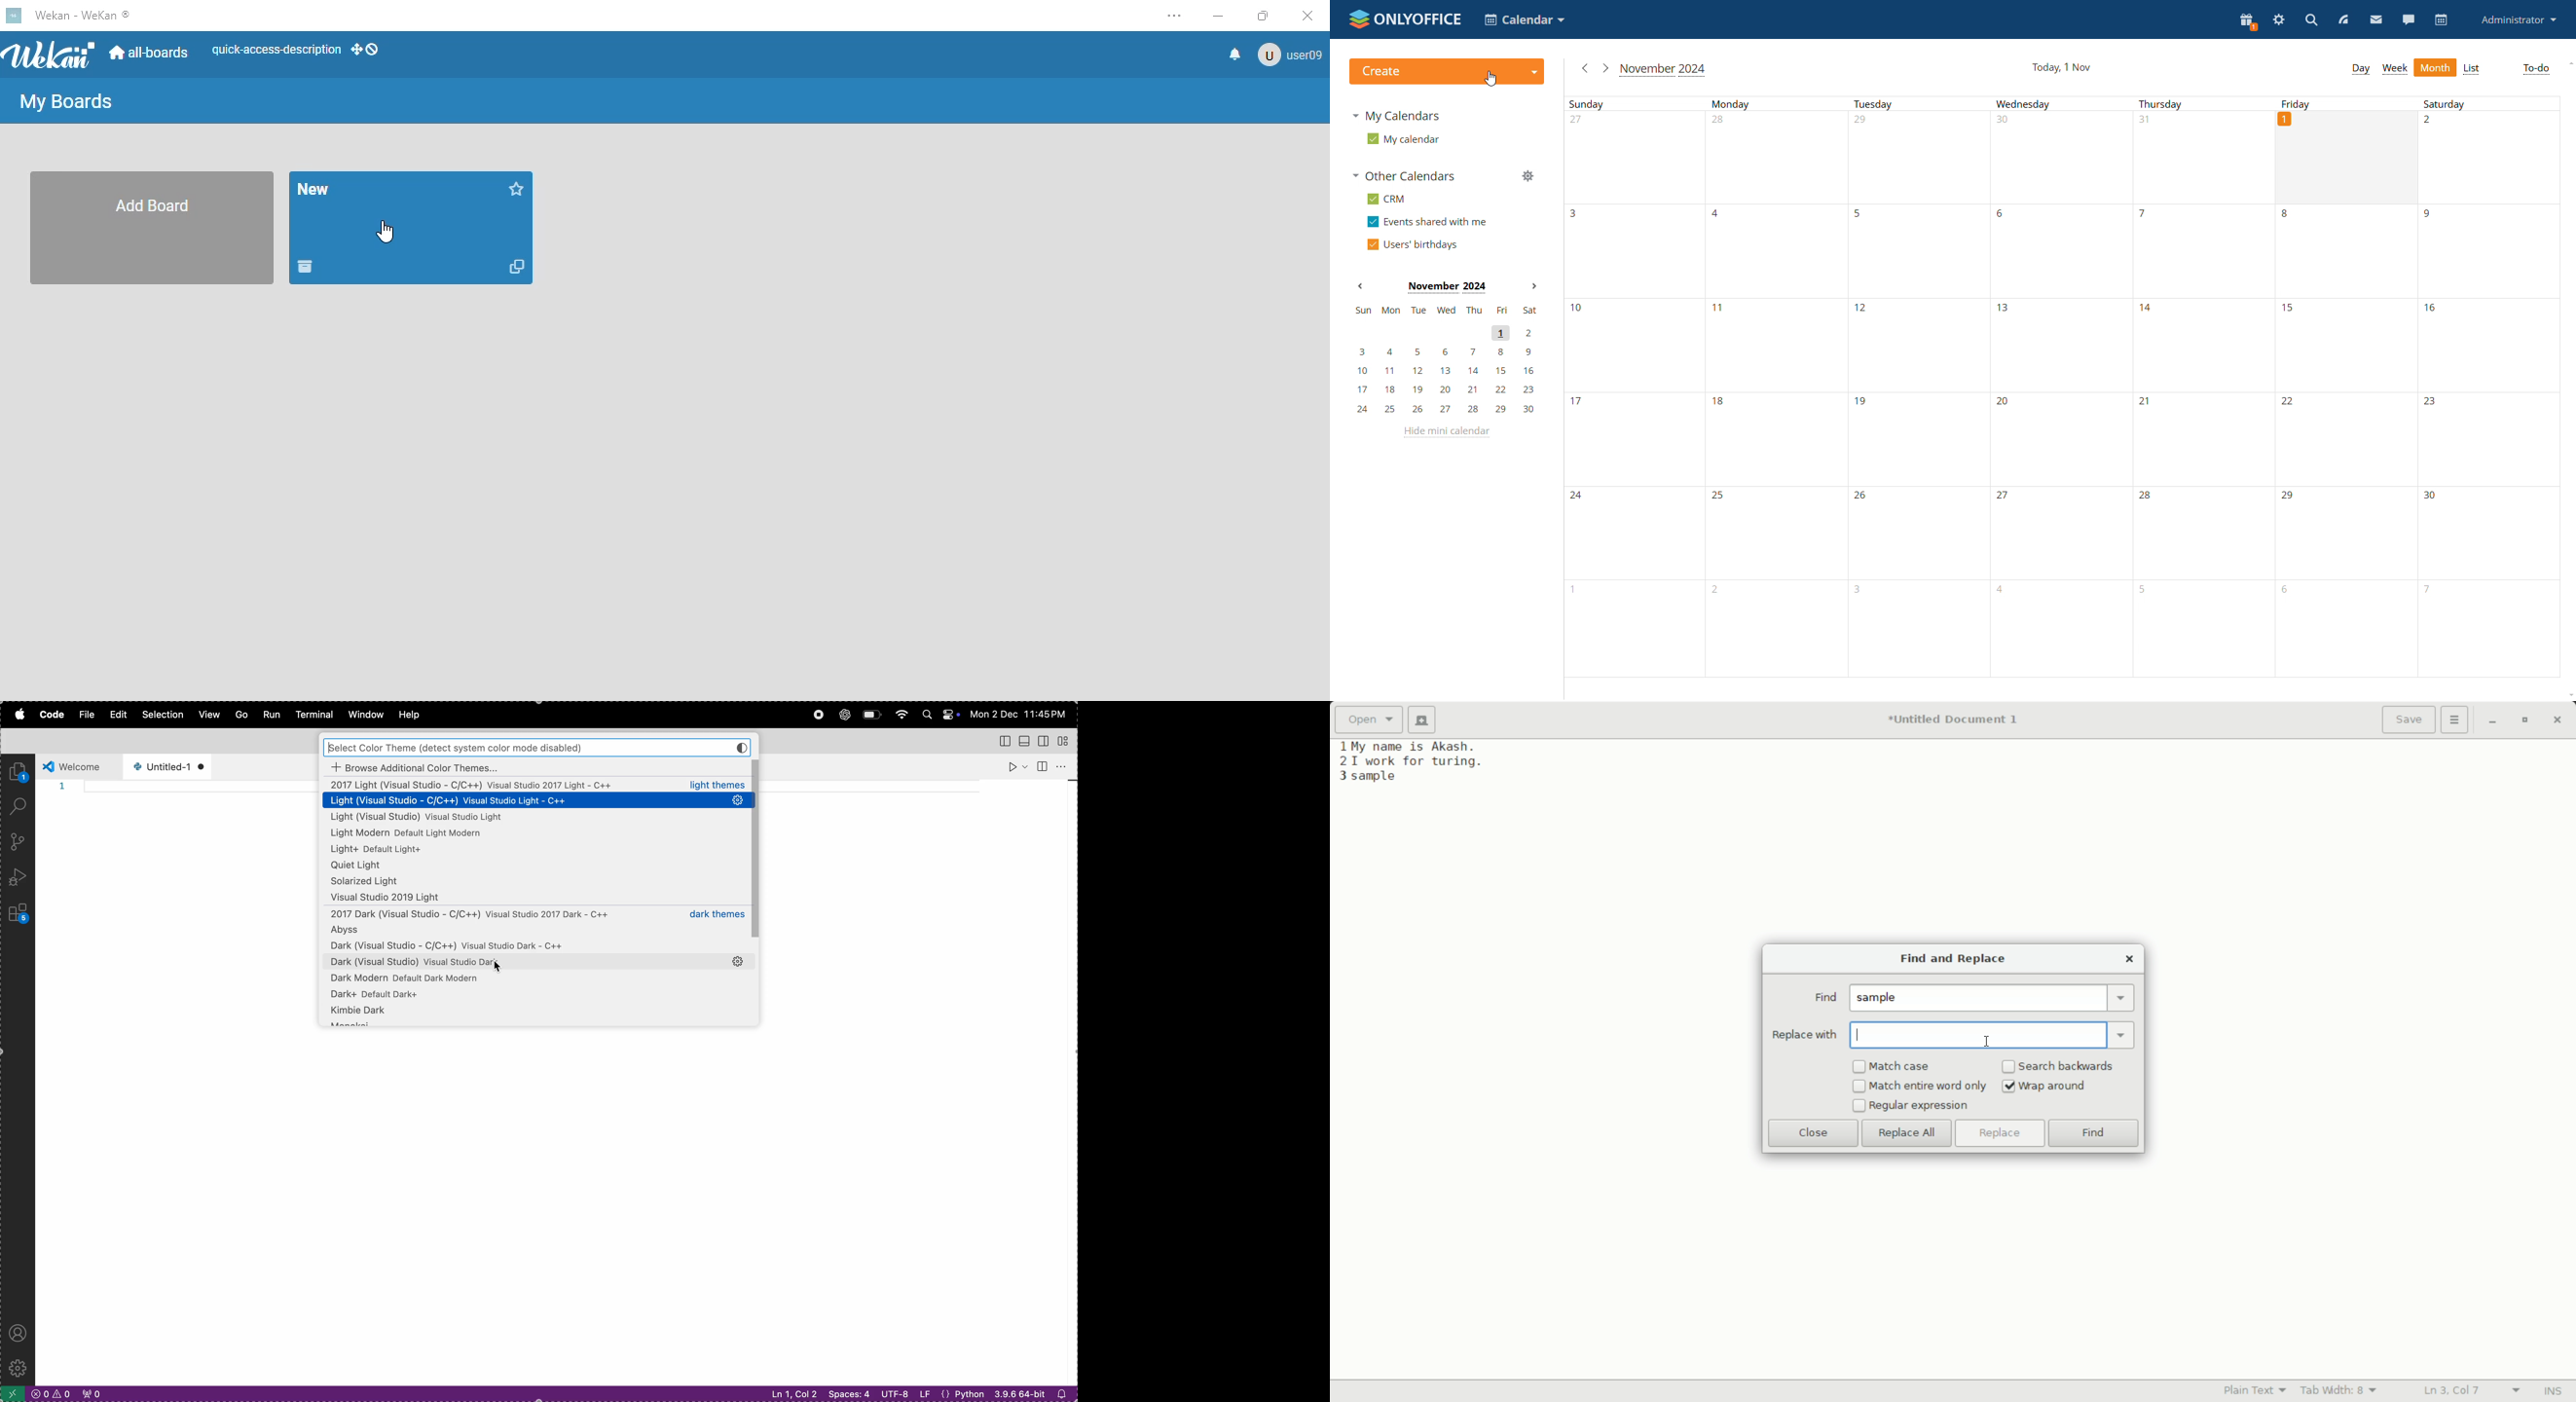  What do you see at coordinates (239, 713) in the screenshot?
I see `Go` at bounding box center [239, 713].